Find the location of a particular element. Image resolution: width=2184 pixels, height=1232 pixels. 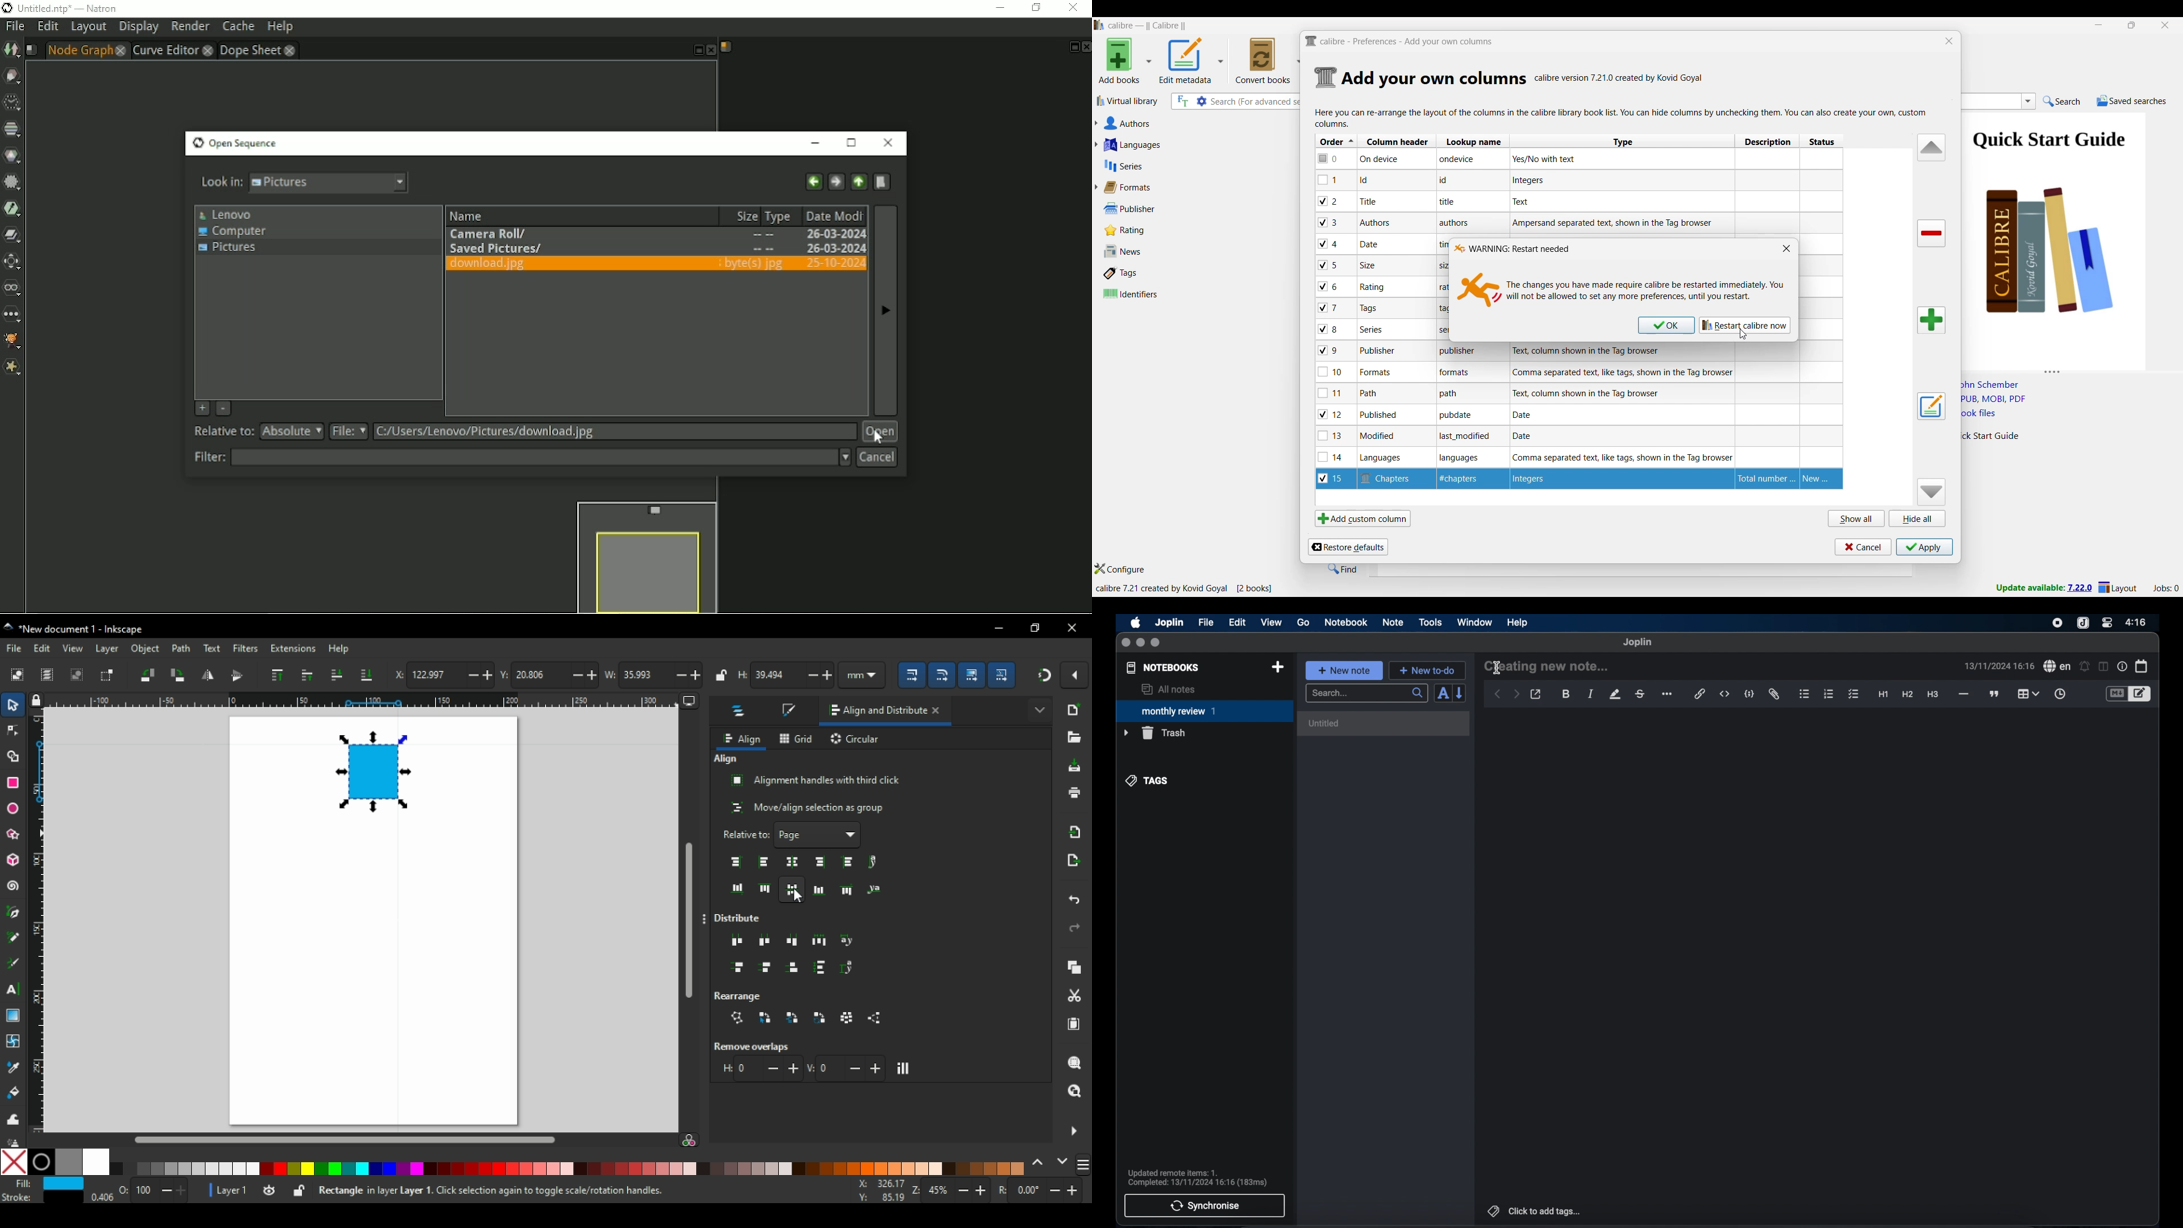

bold is located at coordinates (1567, 694).